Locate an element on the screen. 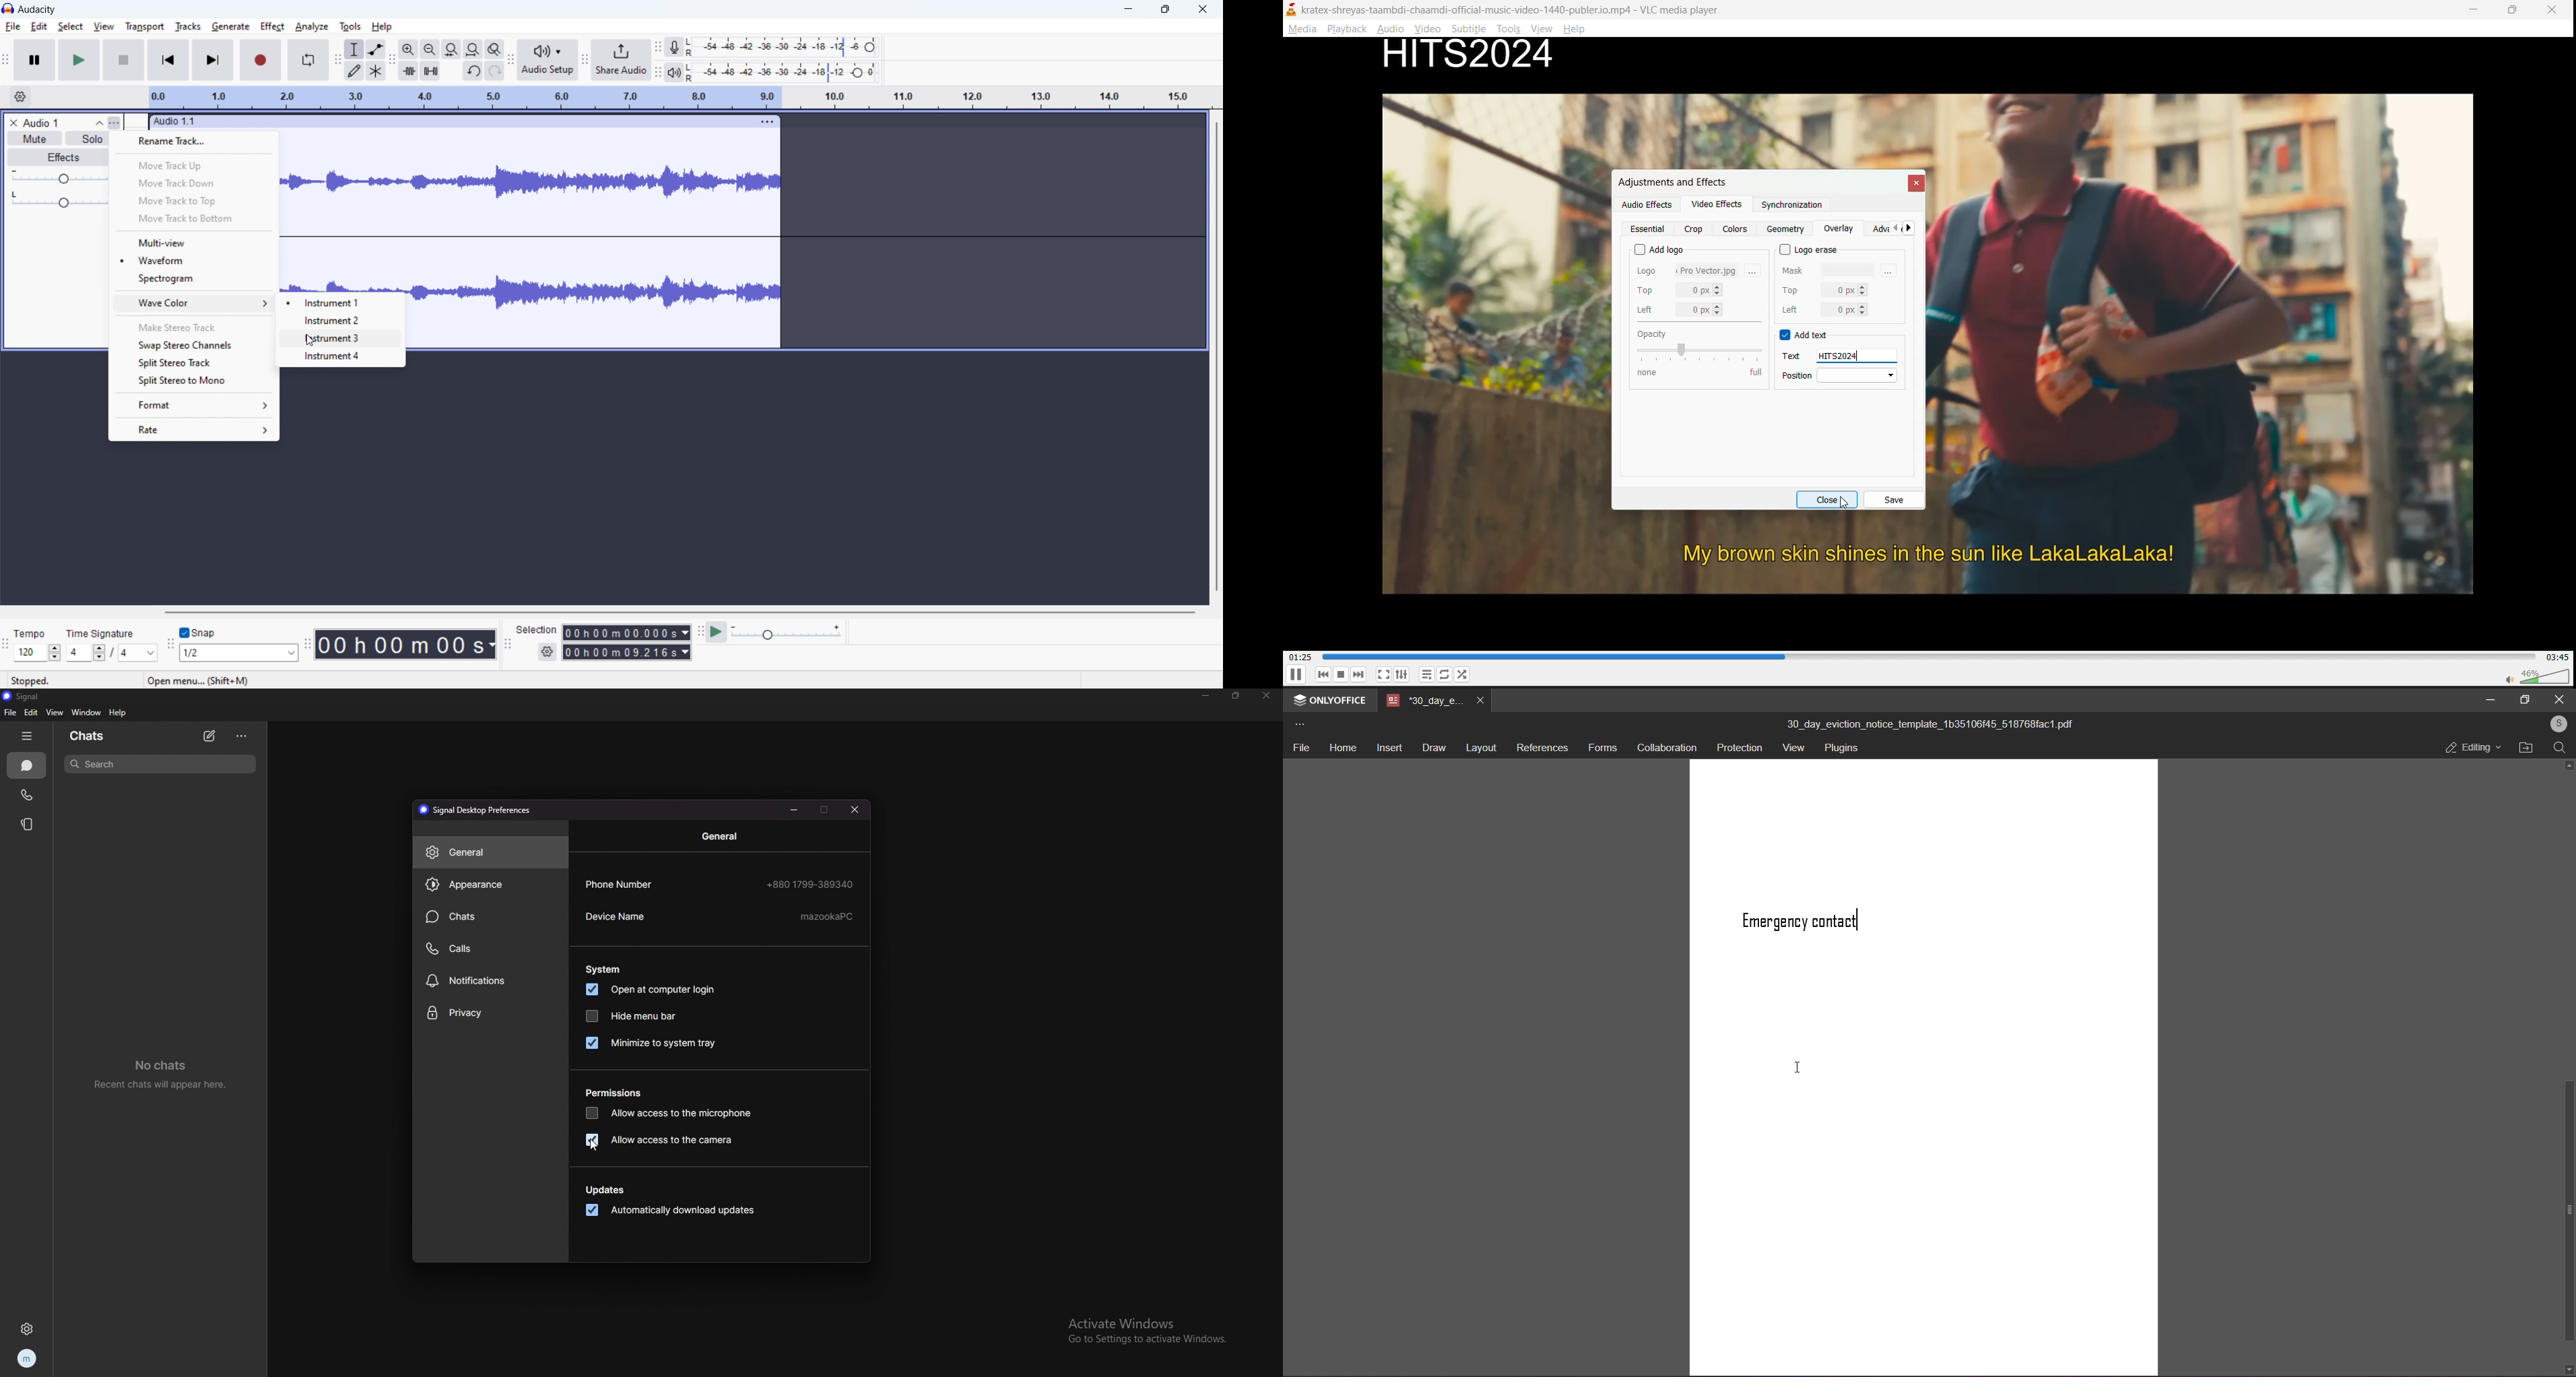  My brown skin shines in the sun like LakaLakaLaka! is located at coordinates (1913, 555).